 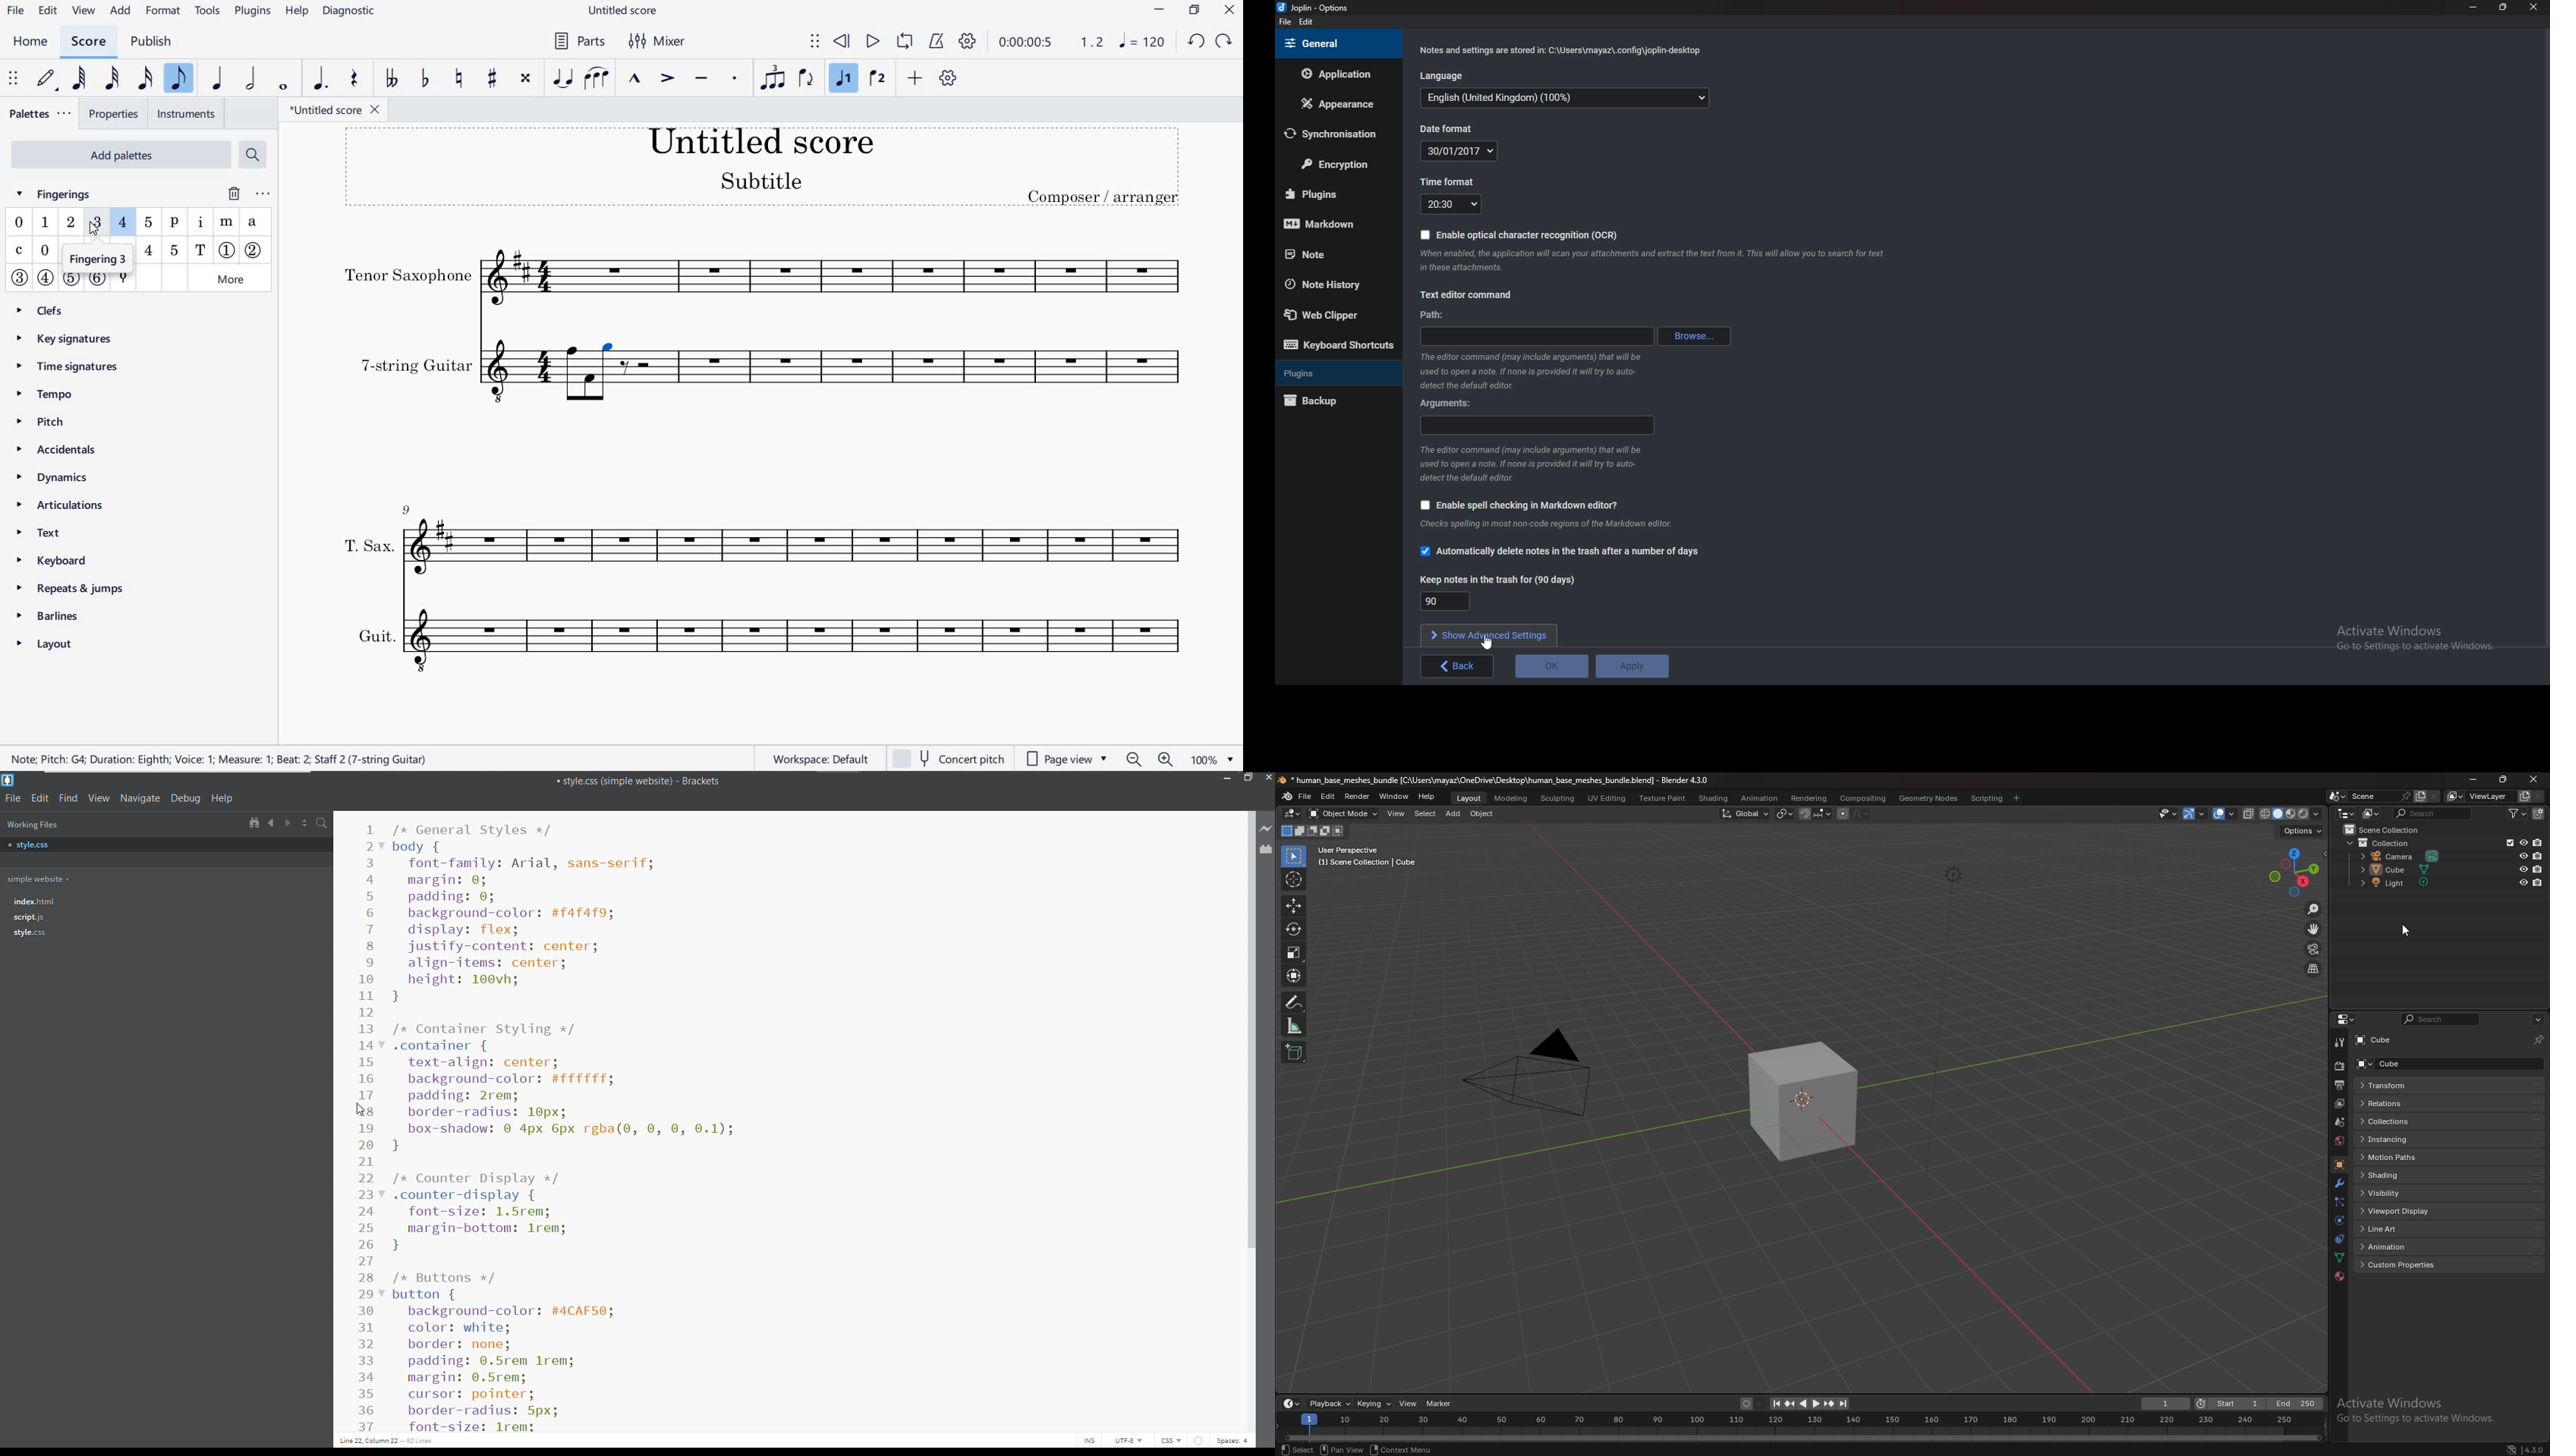 I want to click on Navigate, so click(x=141, y=799).